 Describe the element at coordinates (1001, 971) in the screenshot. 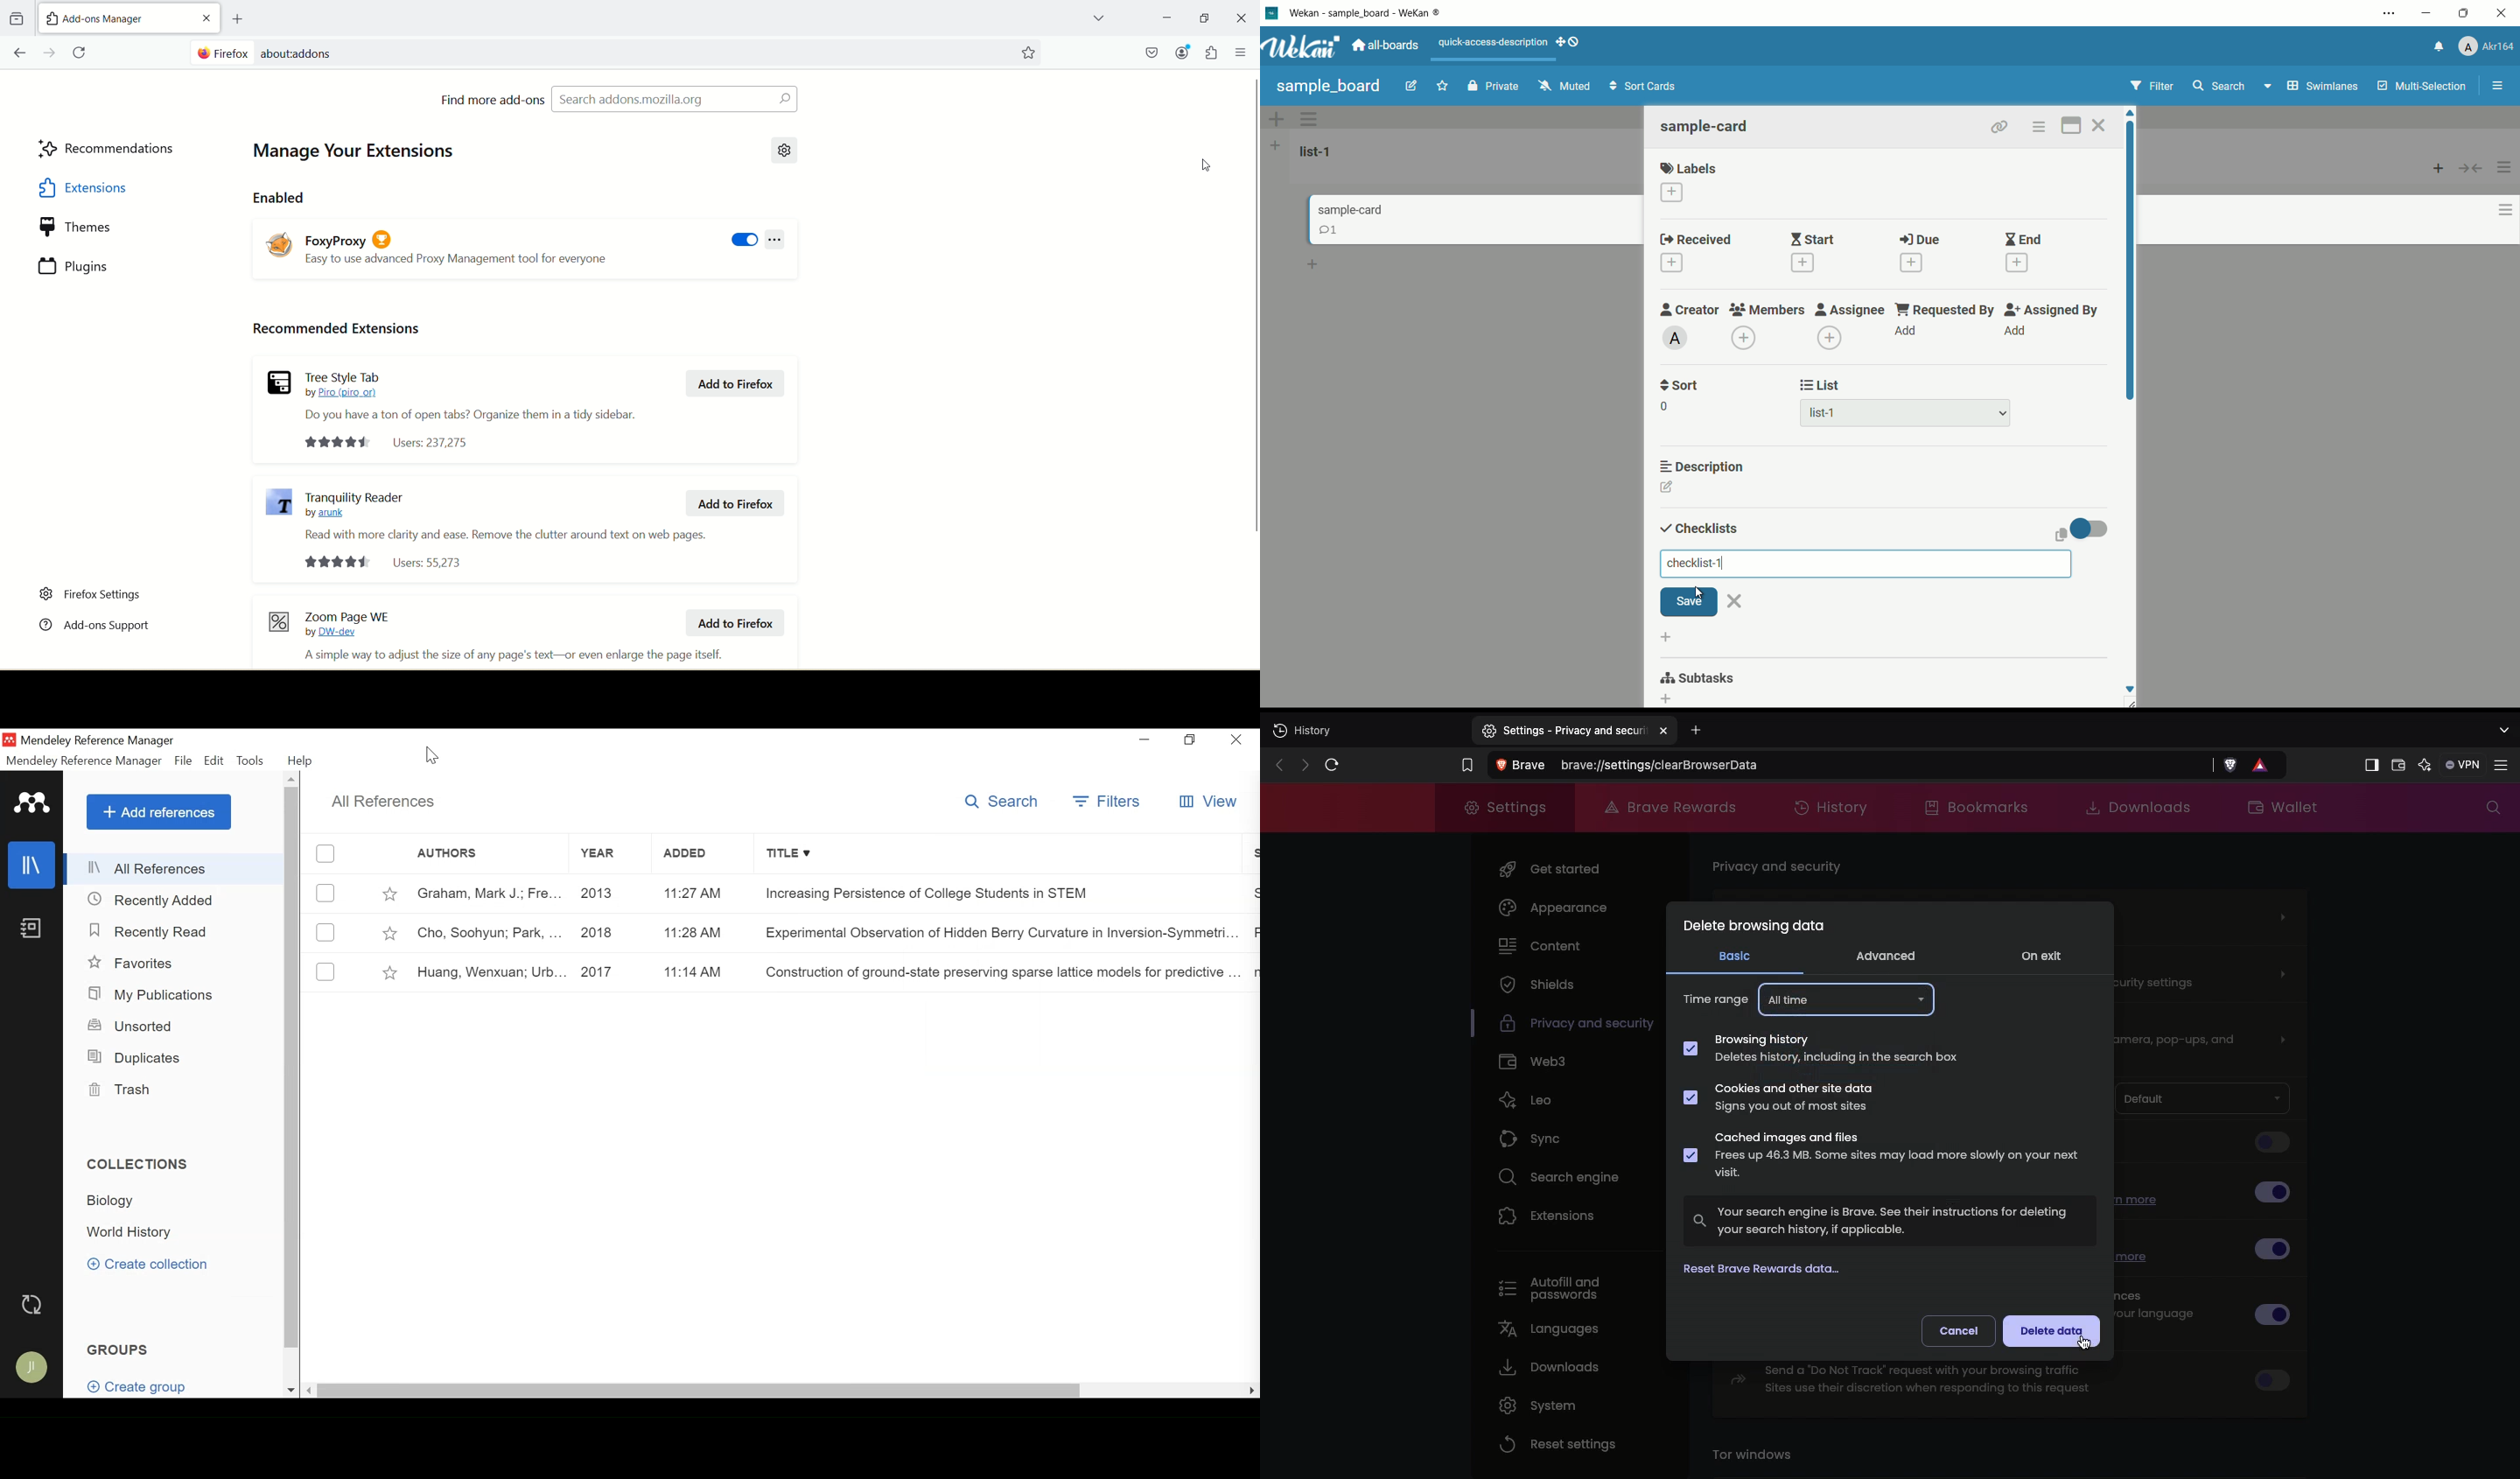

I see `Construction of ground-state preserving sparse lattice models for predictive` at that location.